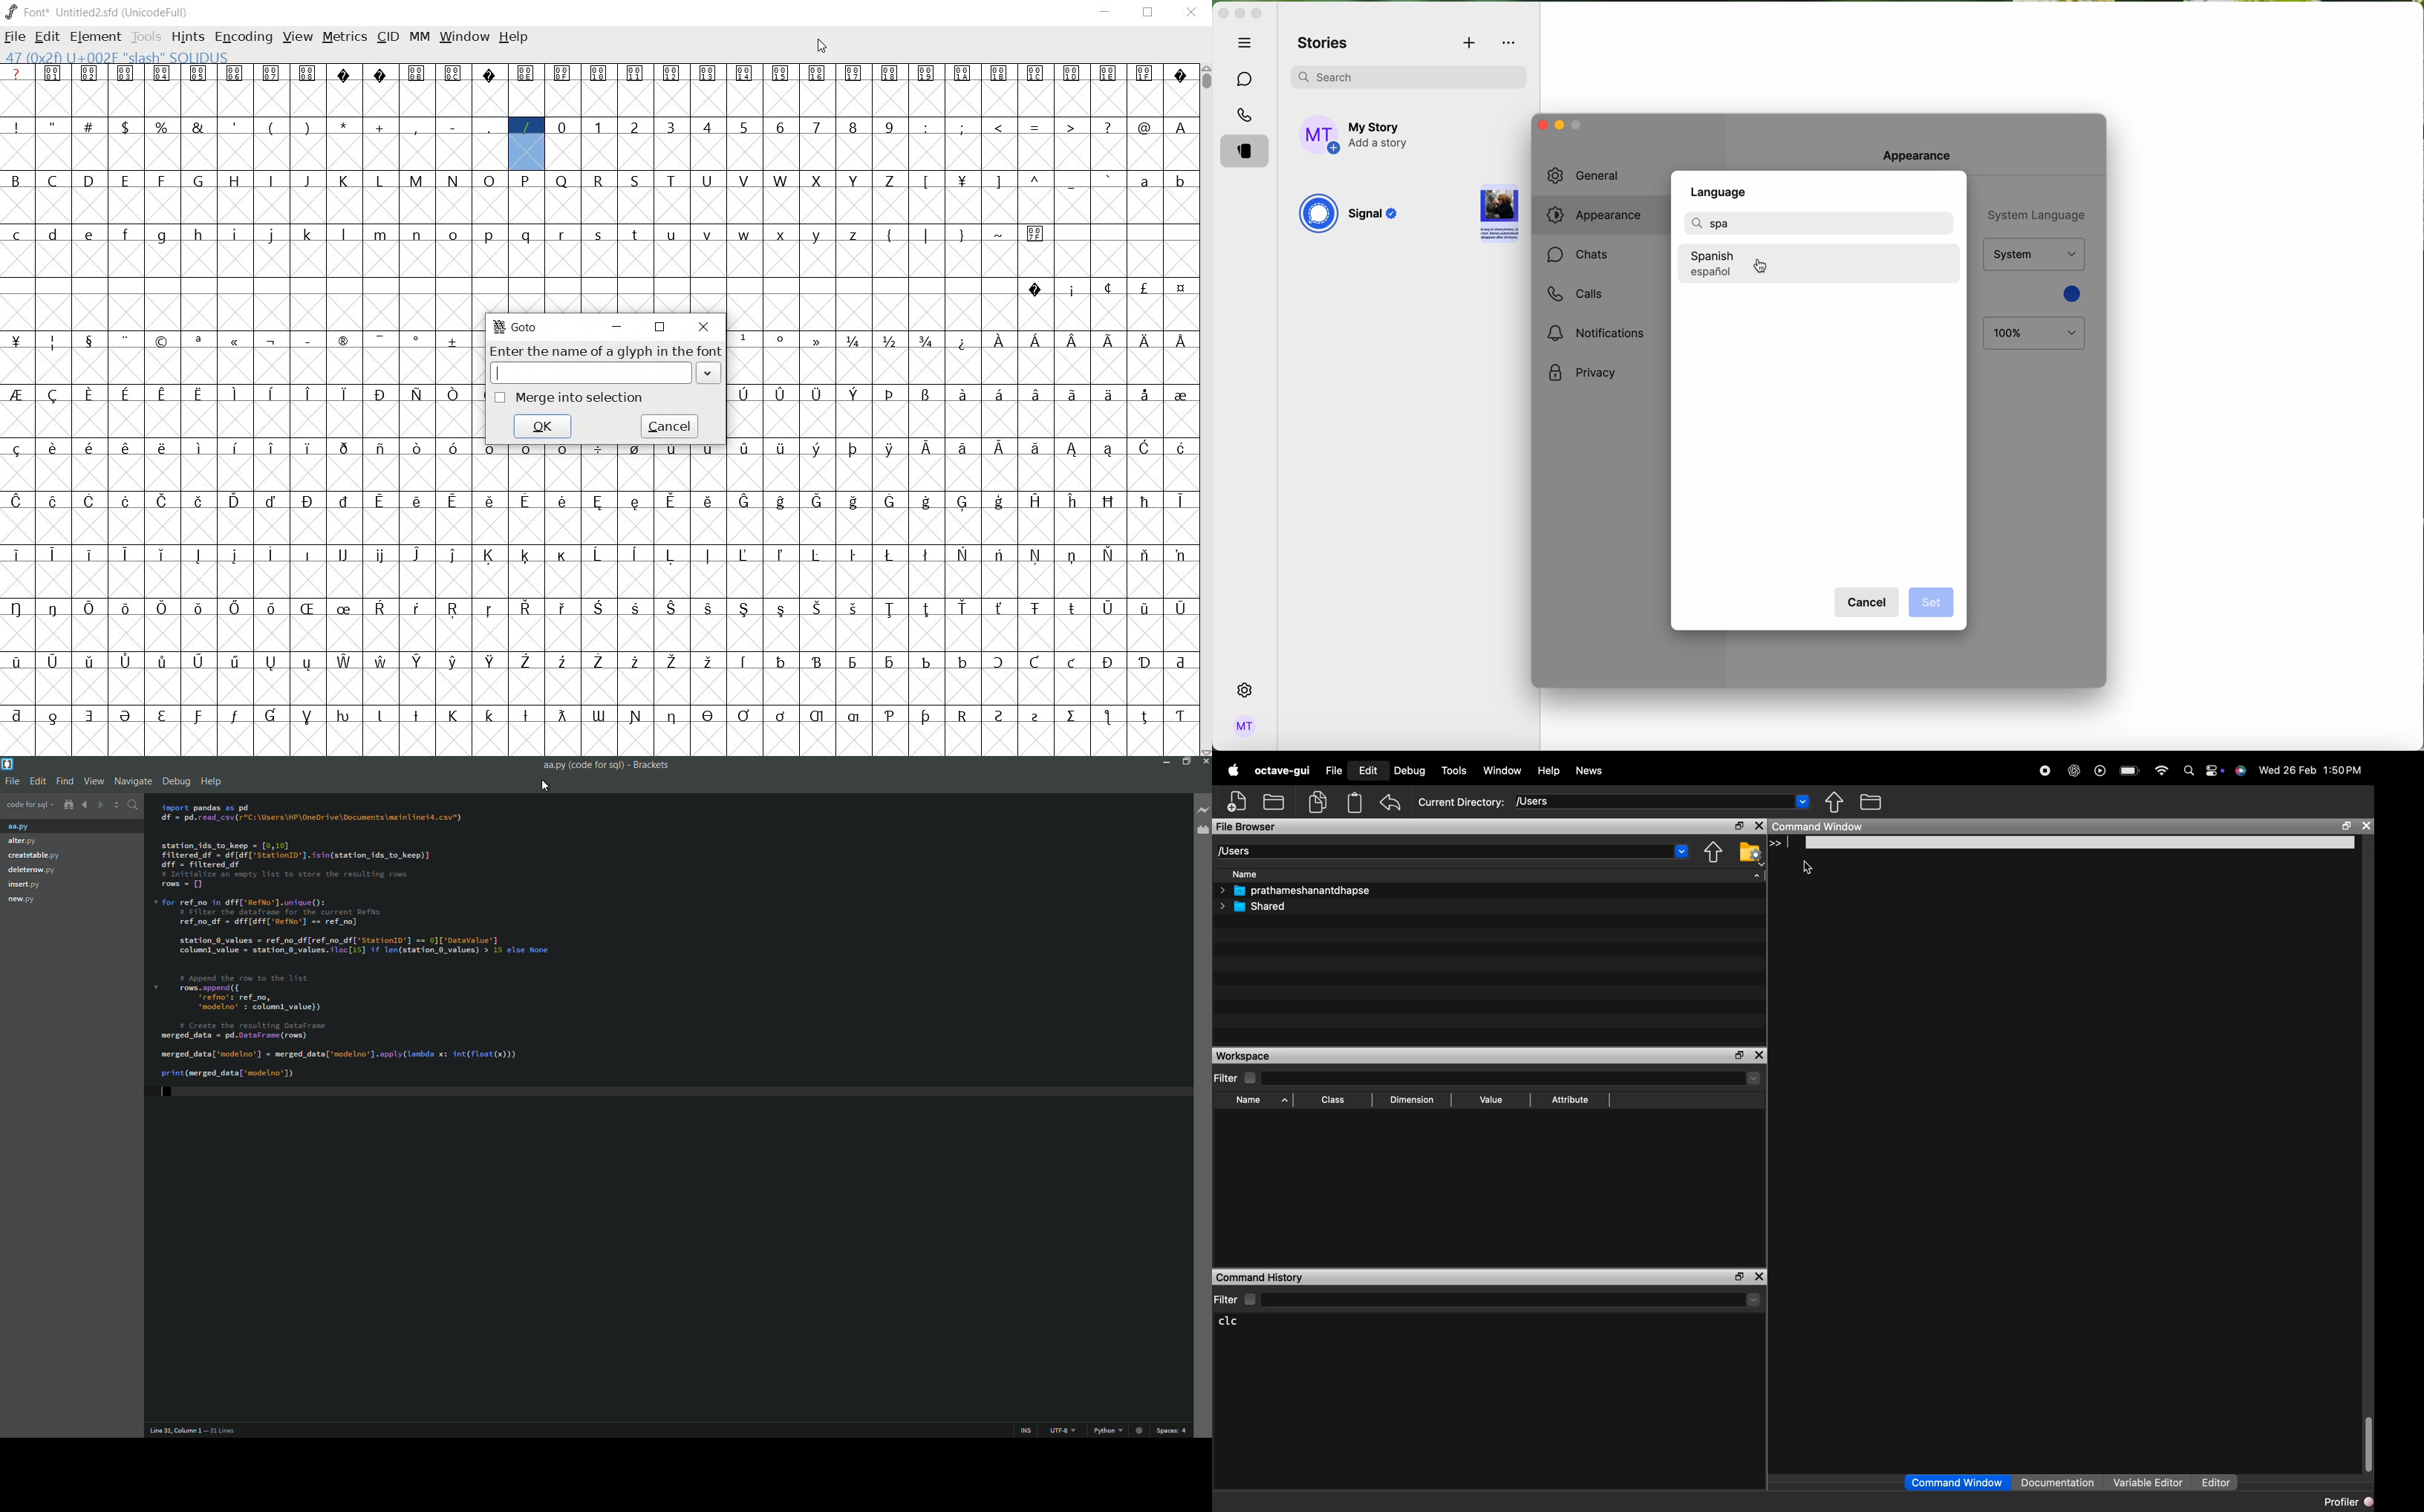 The width and height of the screenshot is (2436, 1512). I want to click on glyph, so click(963, 74).